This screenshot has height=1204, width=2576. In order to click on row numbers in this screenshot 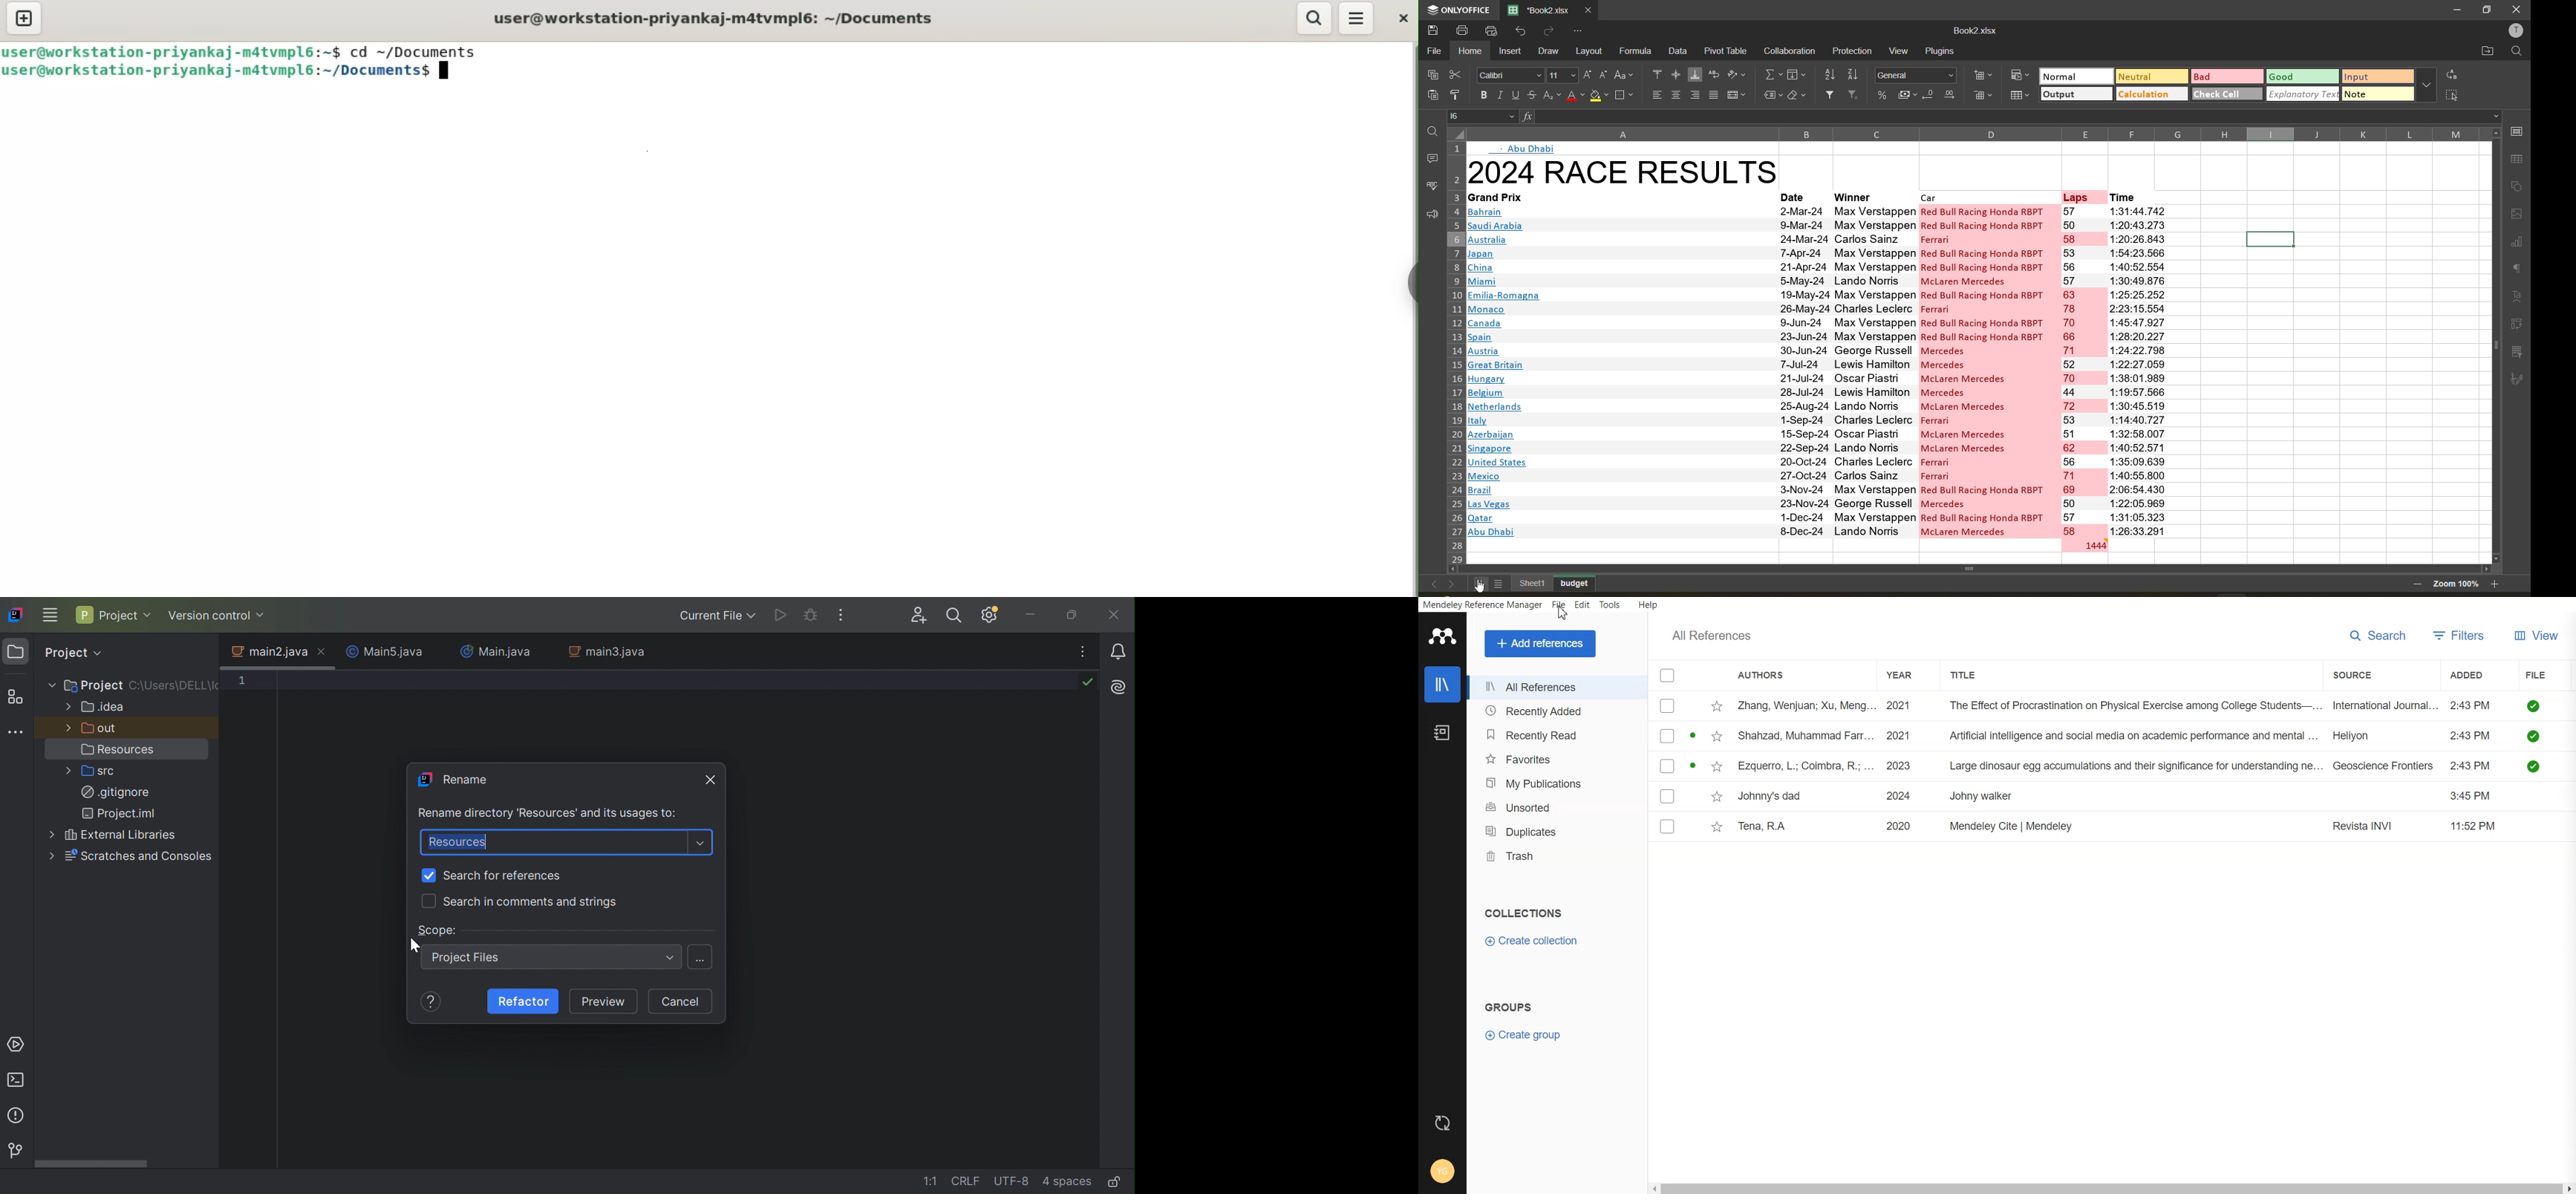, I will do `click(1457, 354)`.